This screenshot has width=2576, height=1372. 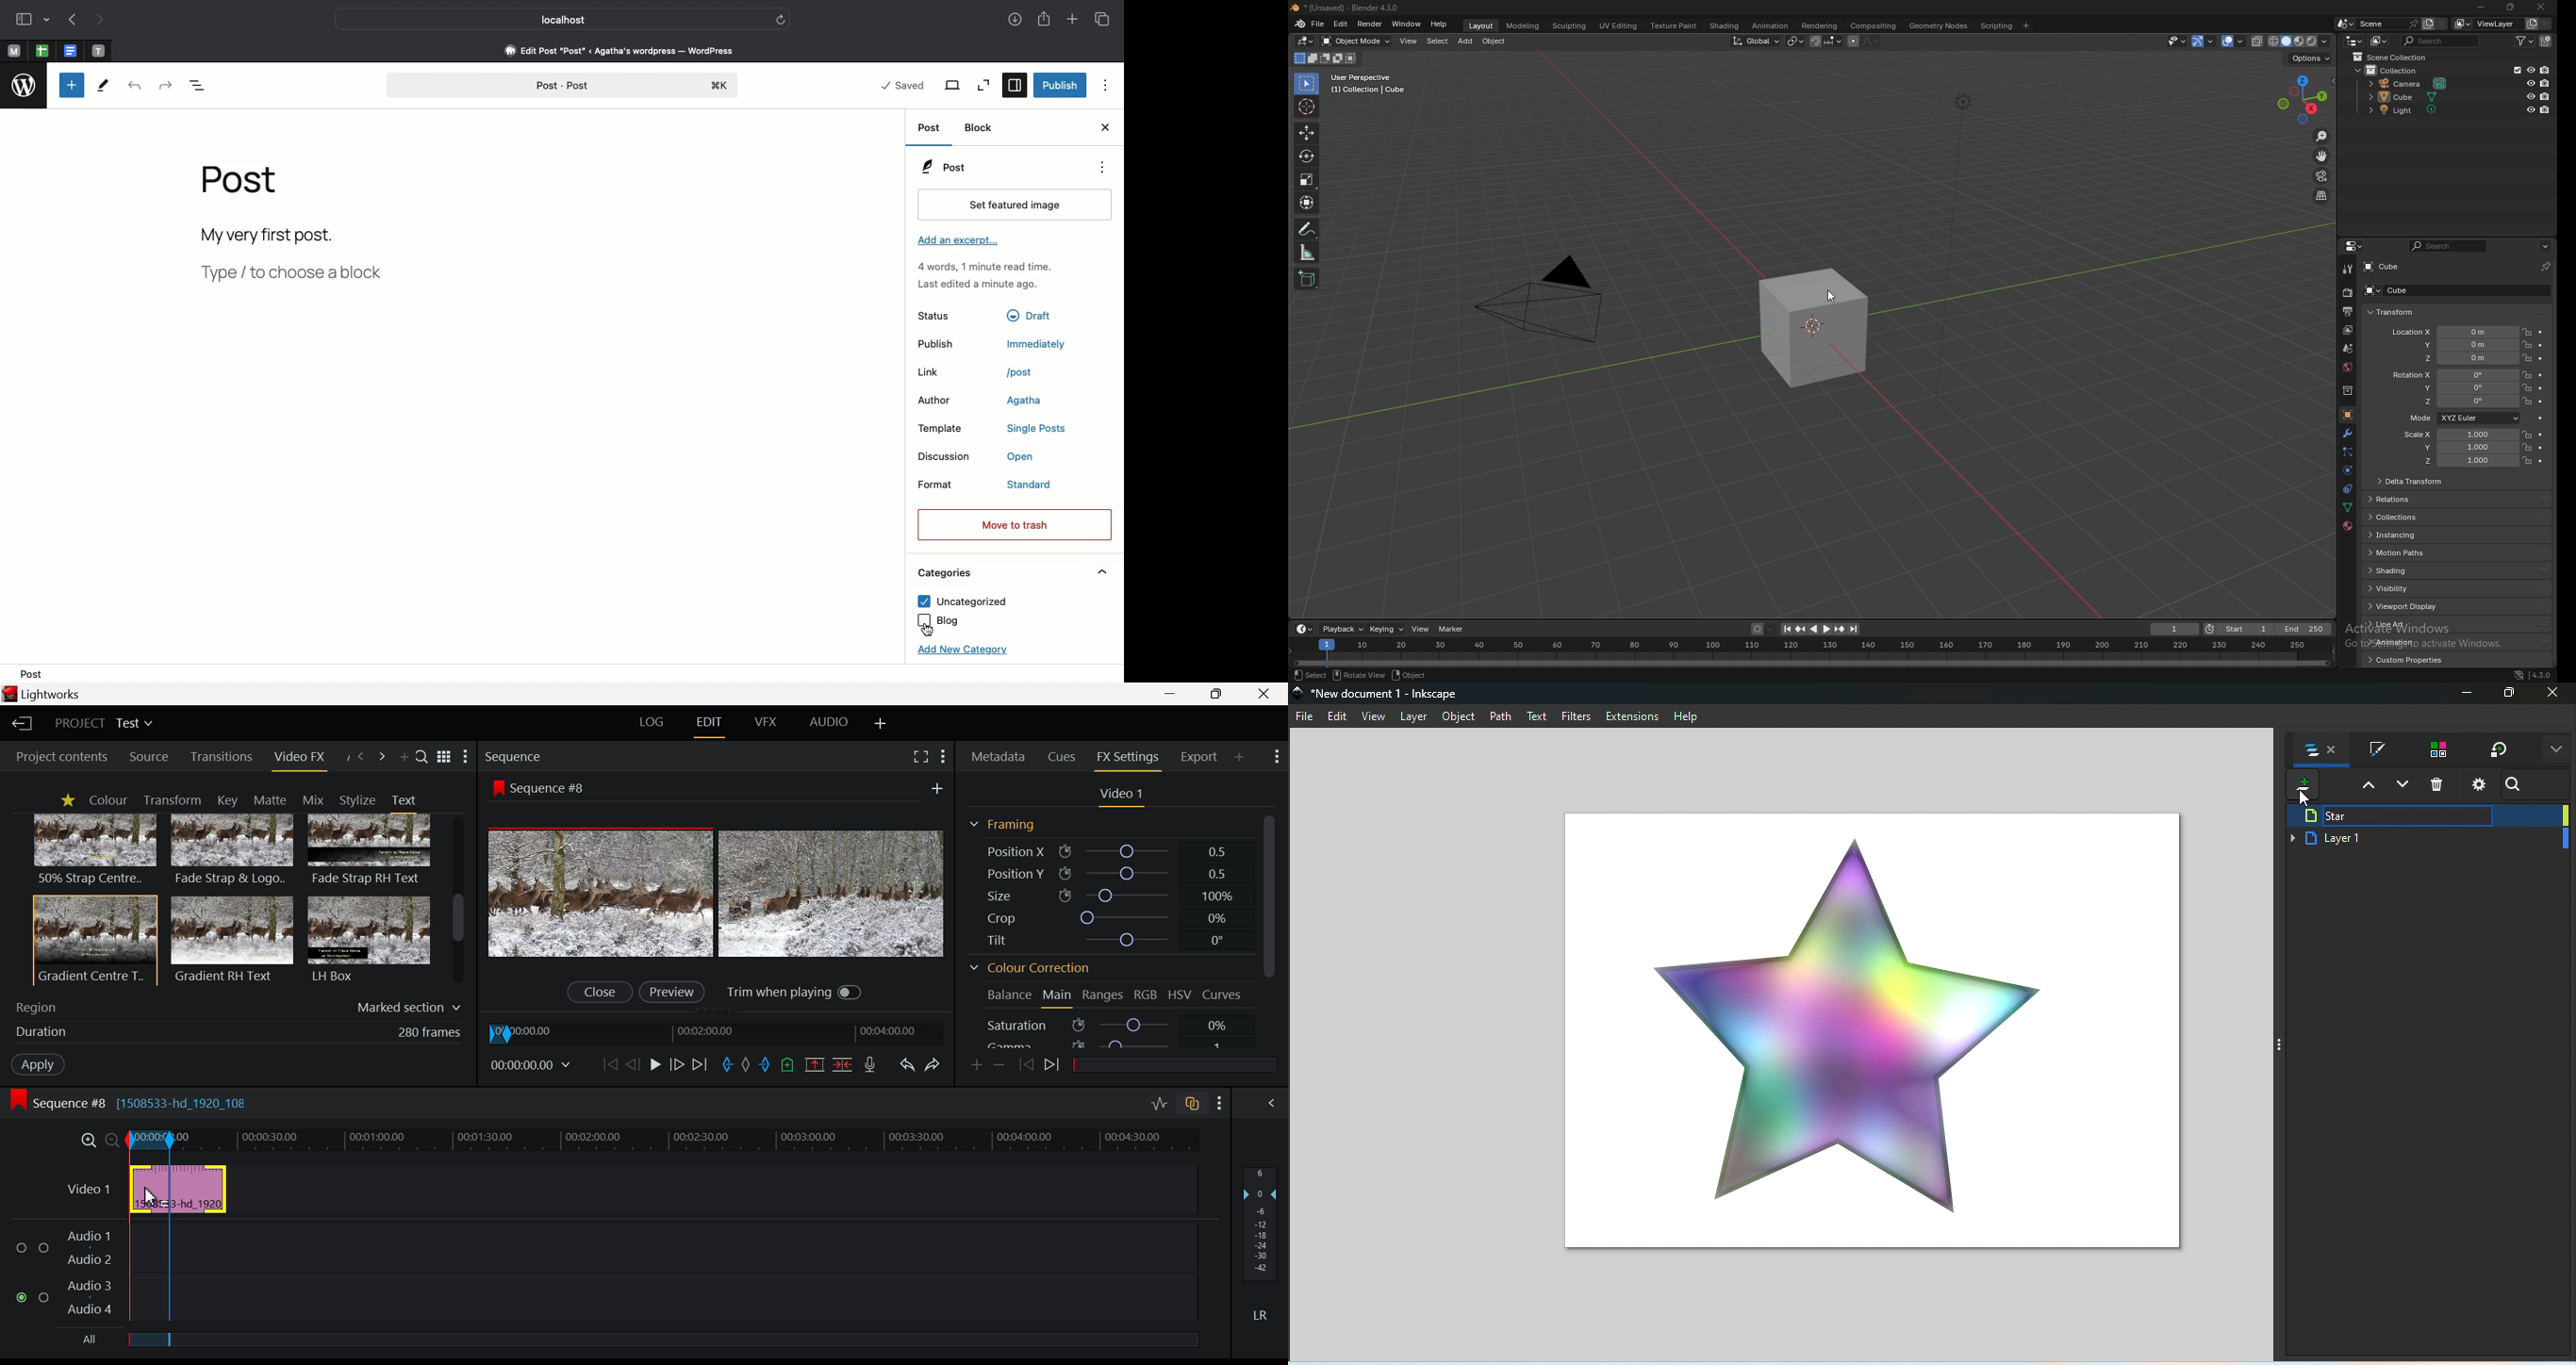 I want to click on agatha, so click(x=1025, y=402).